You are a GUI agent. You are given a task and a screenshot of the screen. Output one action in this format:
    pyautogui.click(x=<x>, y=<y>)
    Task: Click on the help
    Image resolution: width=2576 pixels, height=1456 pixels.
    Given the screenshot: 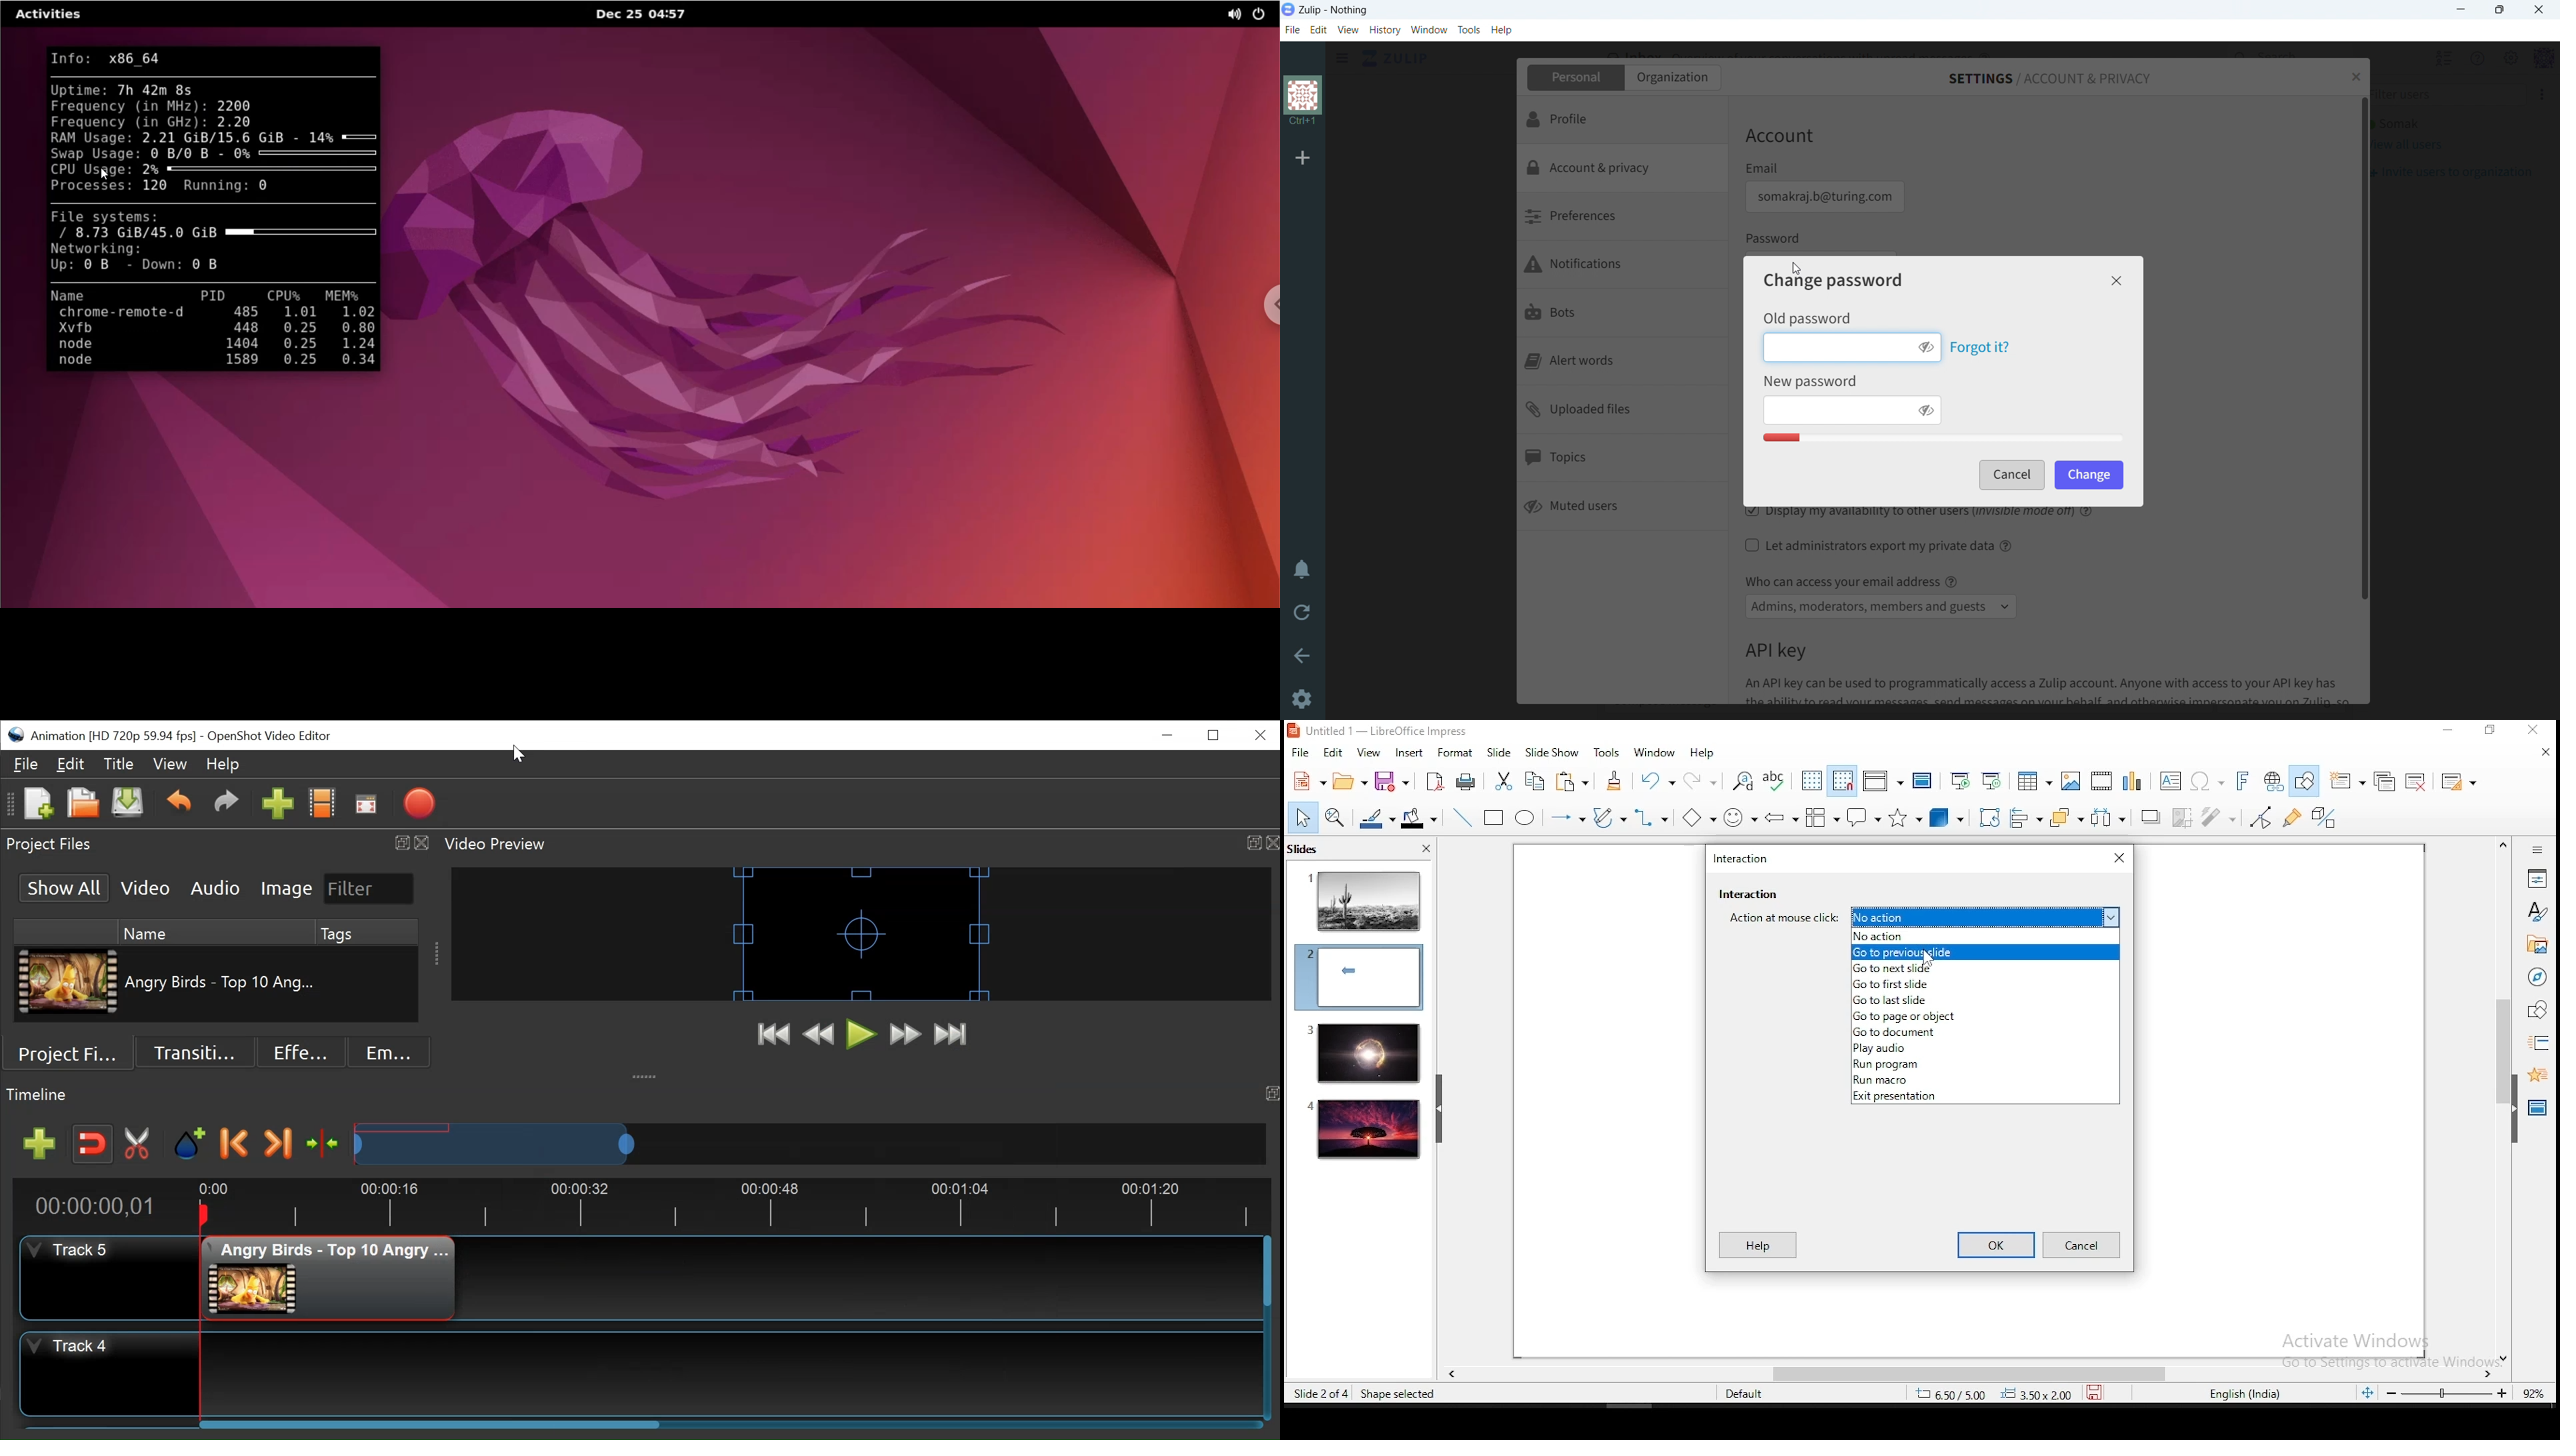 What is the action you would take?
    pyautogui.click(x=1755, y=1243)
    